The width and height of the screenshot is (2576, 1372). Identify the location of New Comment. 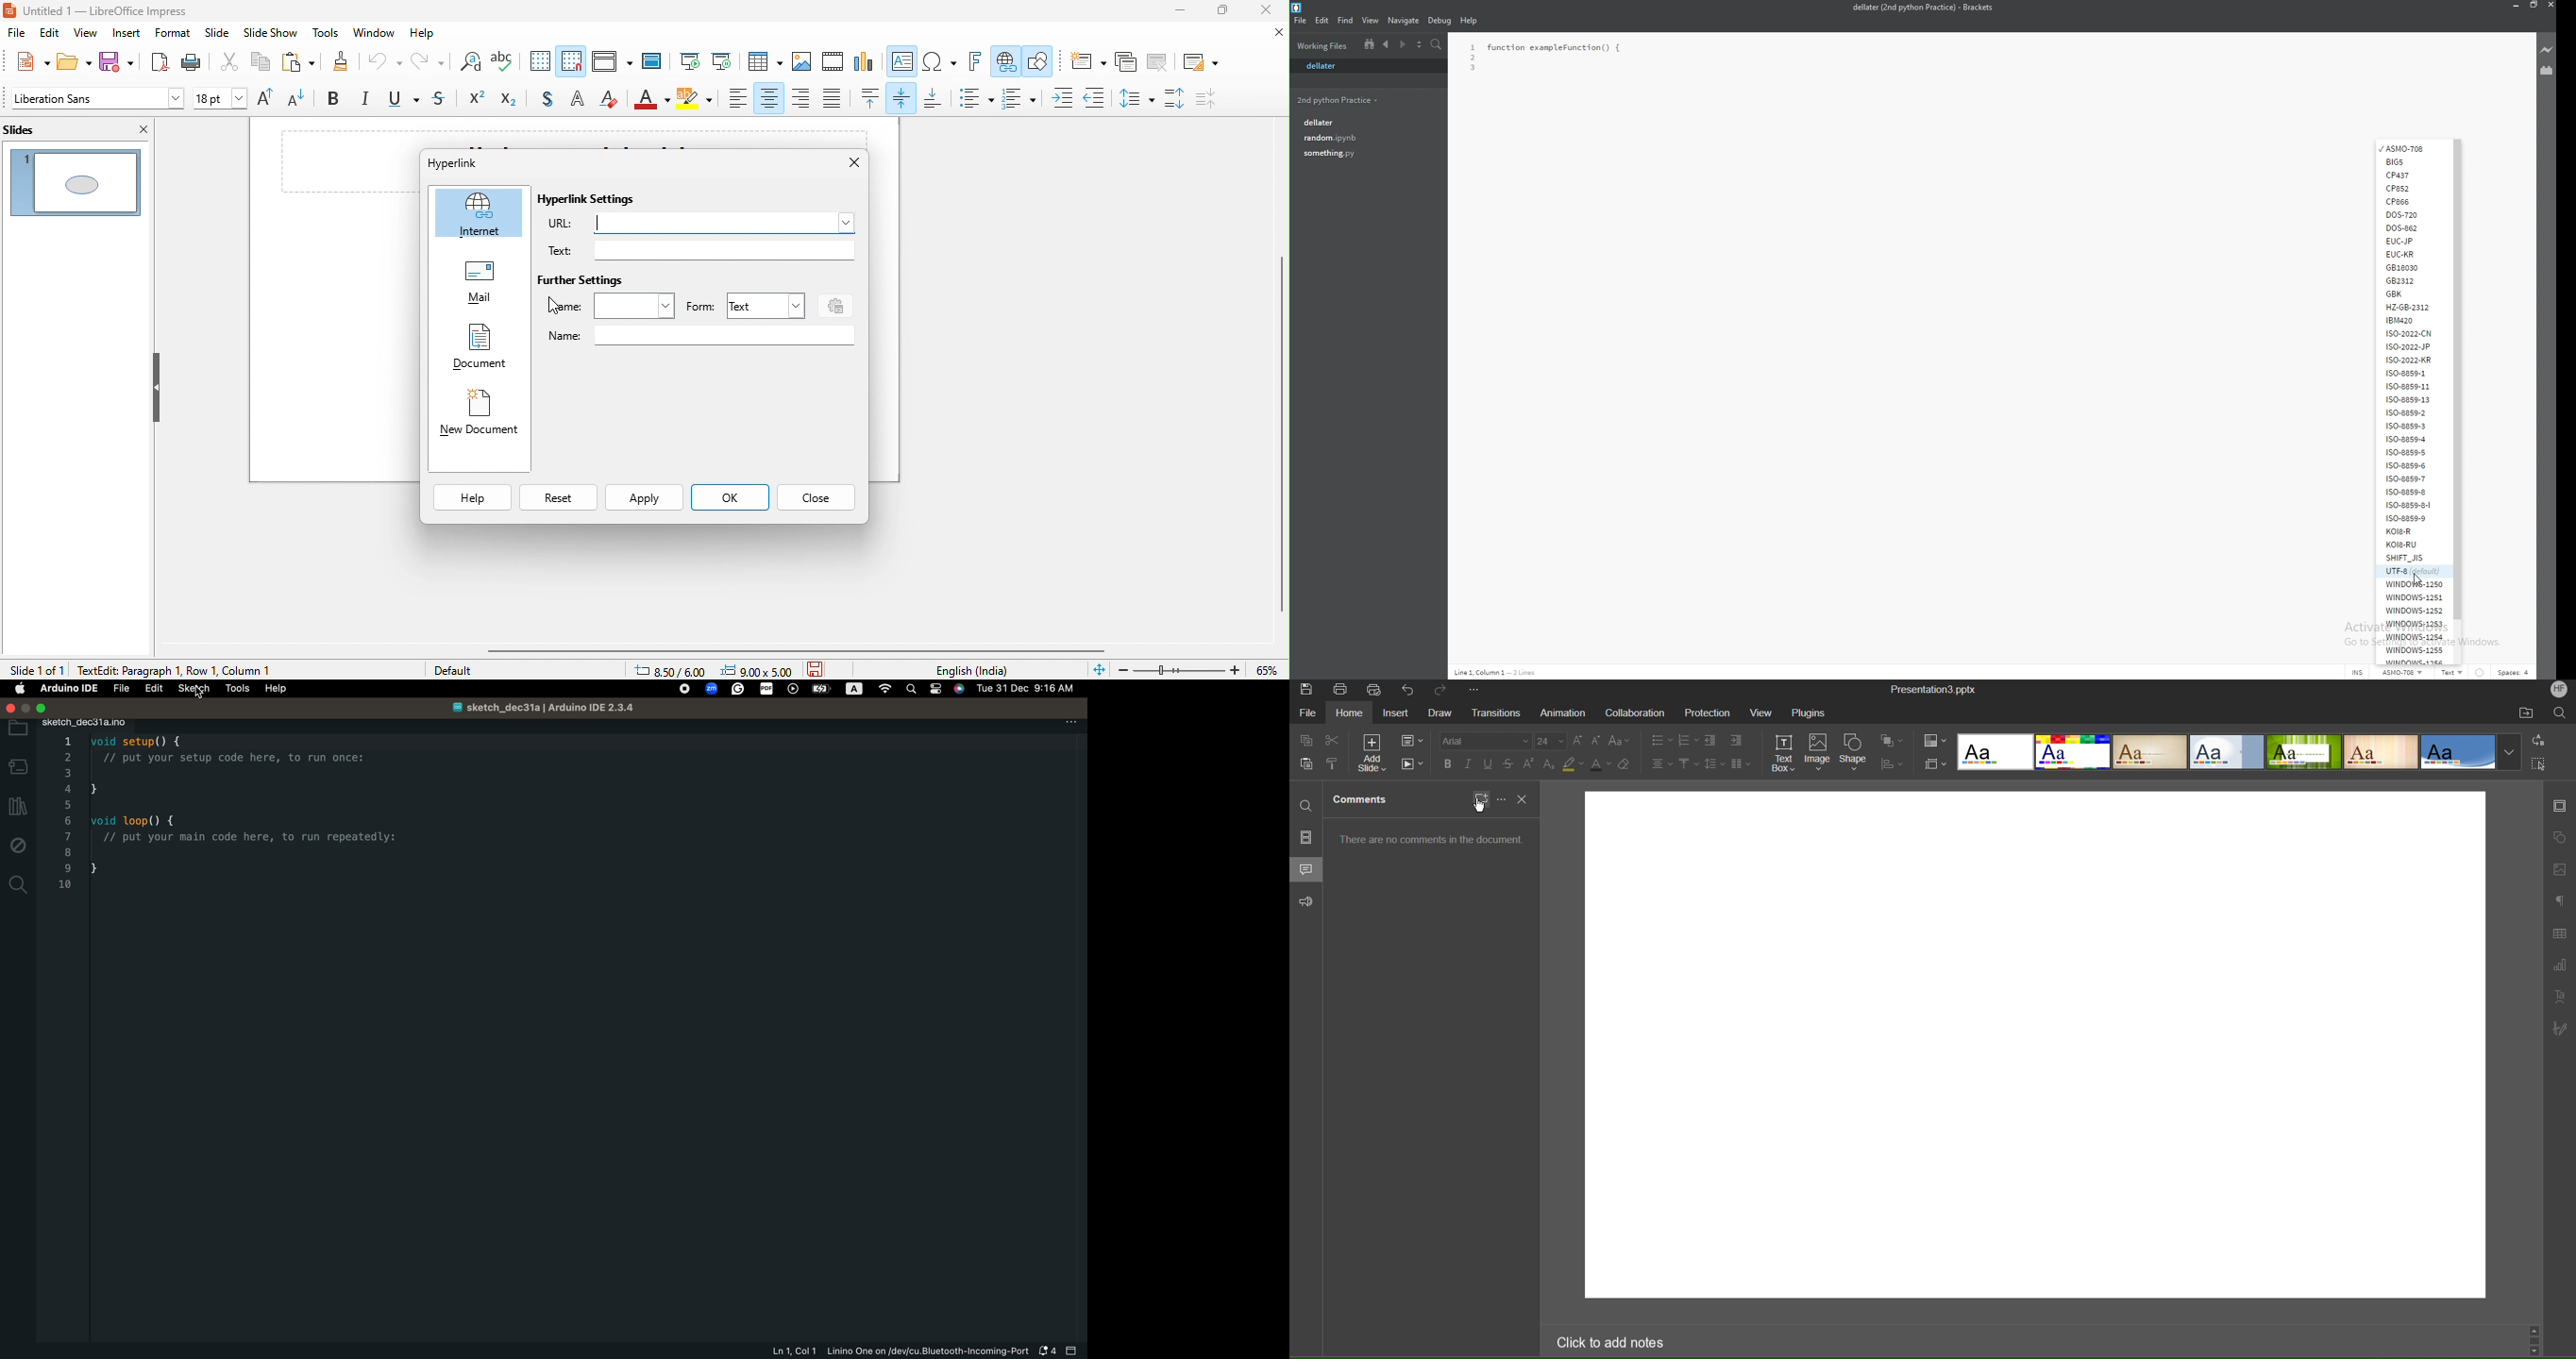
(1479, 799).